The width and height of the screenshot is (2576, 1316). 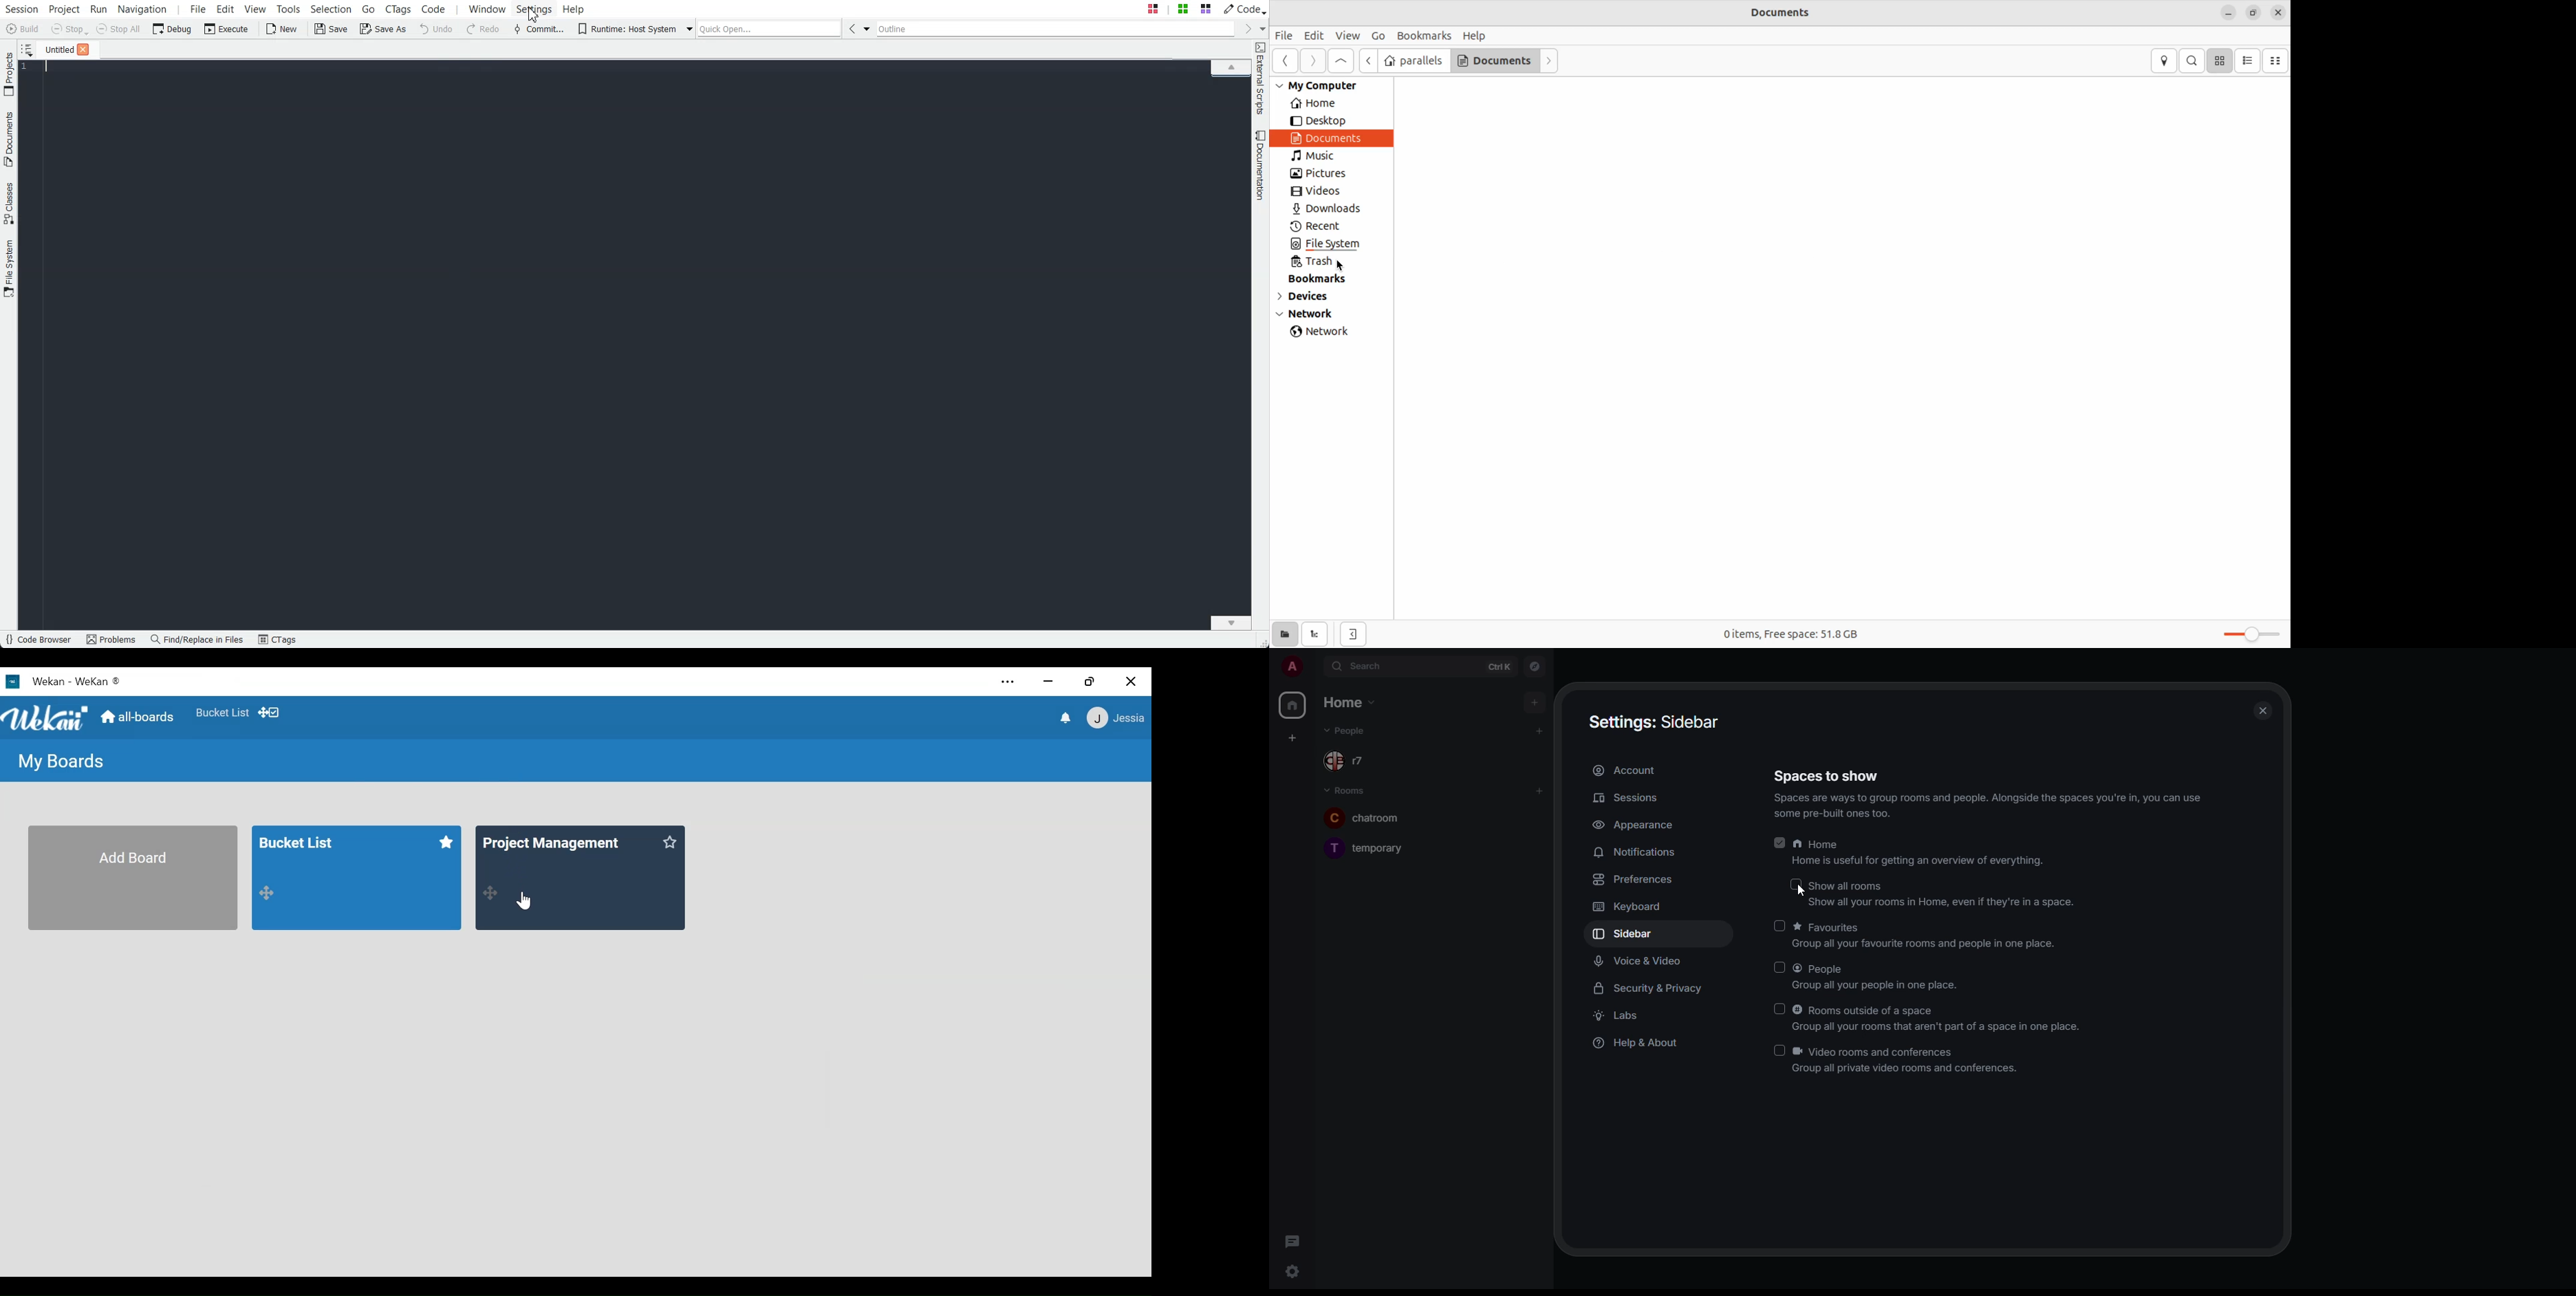 I want to click on Spaces are ways to group rooms and people. Alongside the spaces you're in, you can use
some pre-built ones too., so click(x=1989, y=809).